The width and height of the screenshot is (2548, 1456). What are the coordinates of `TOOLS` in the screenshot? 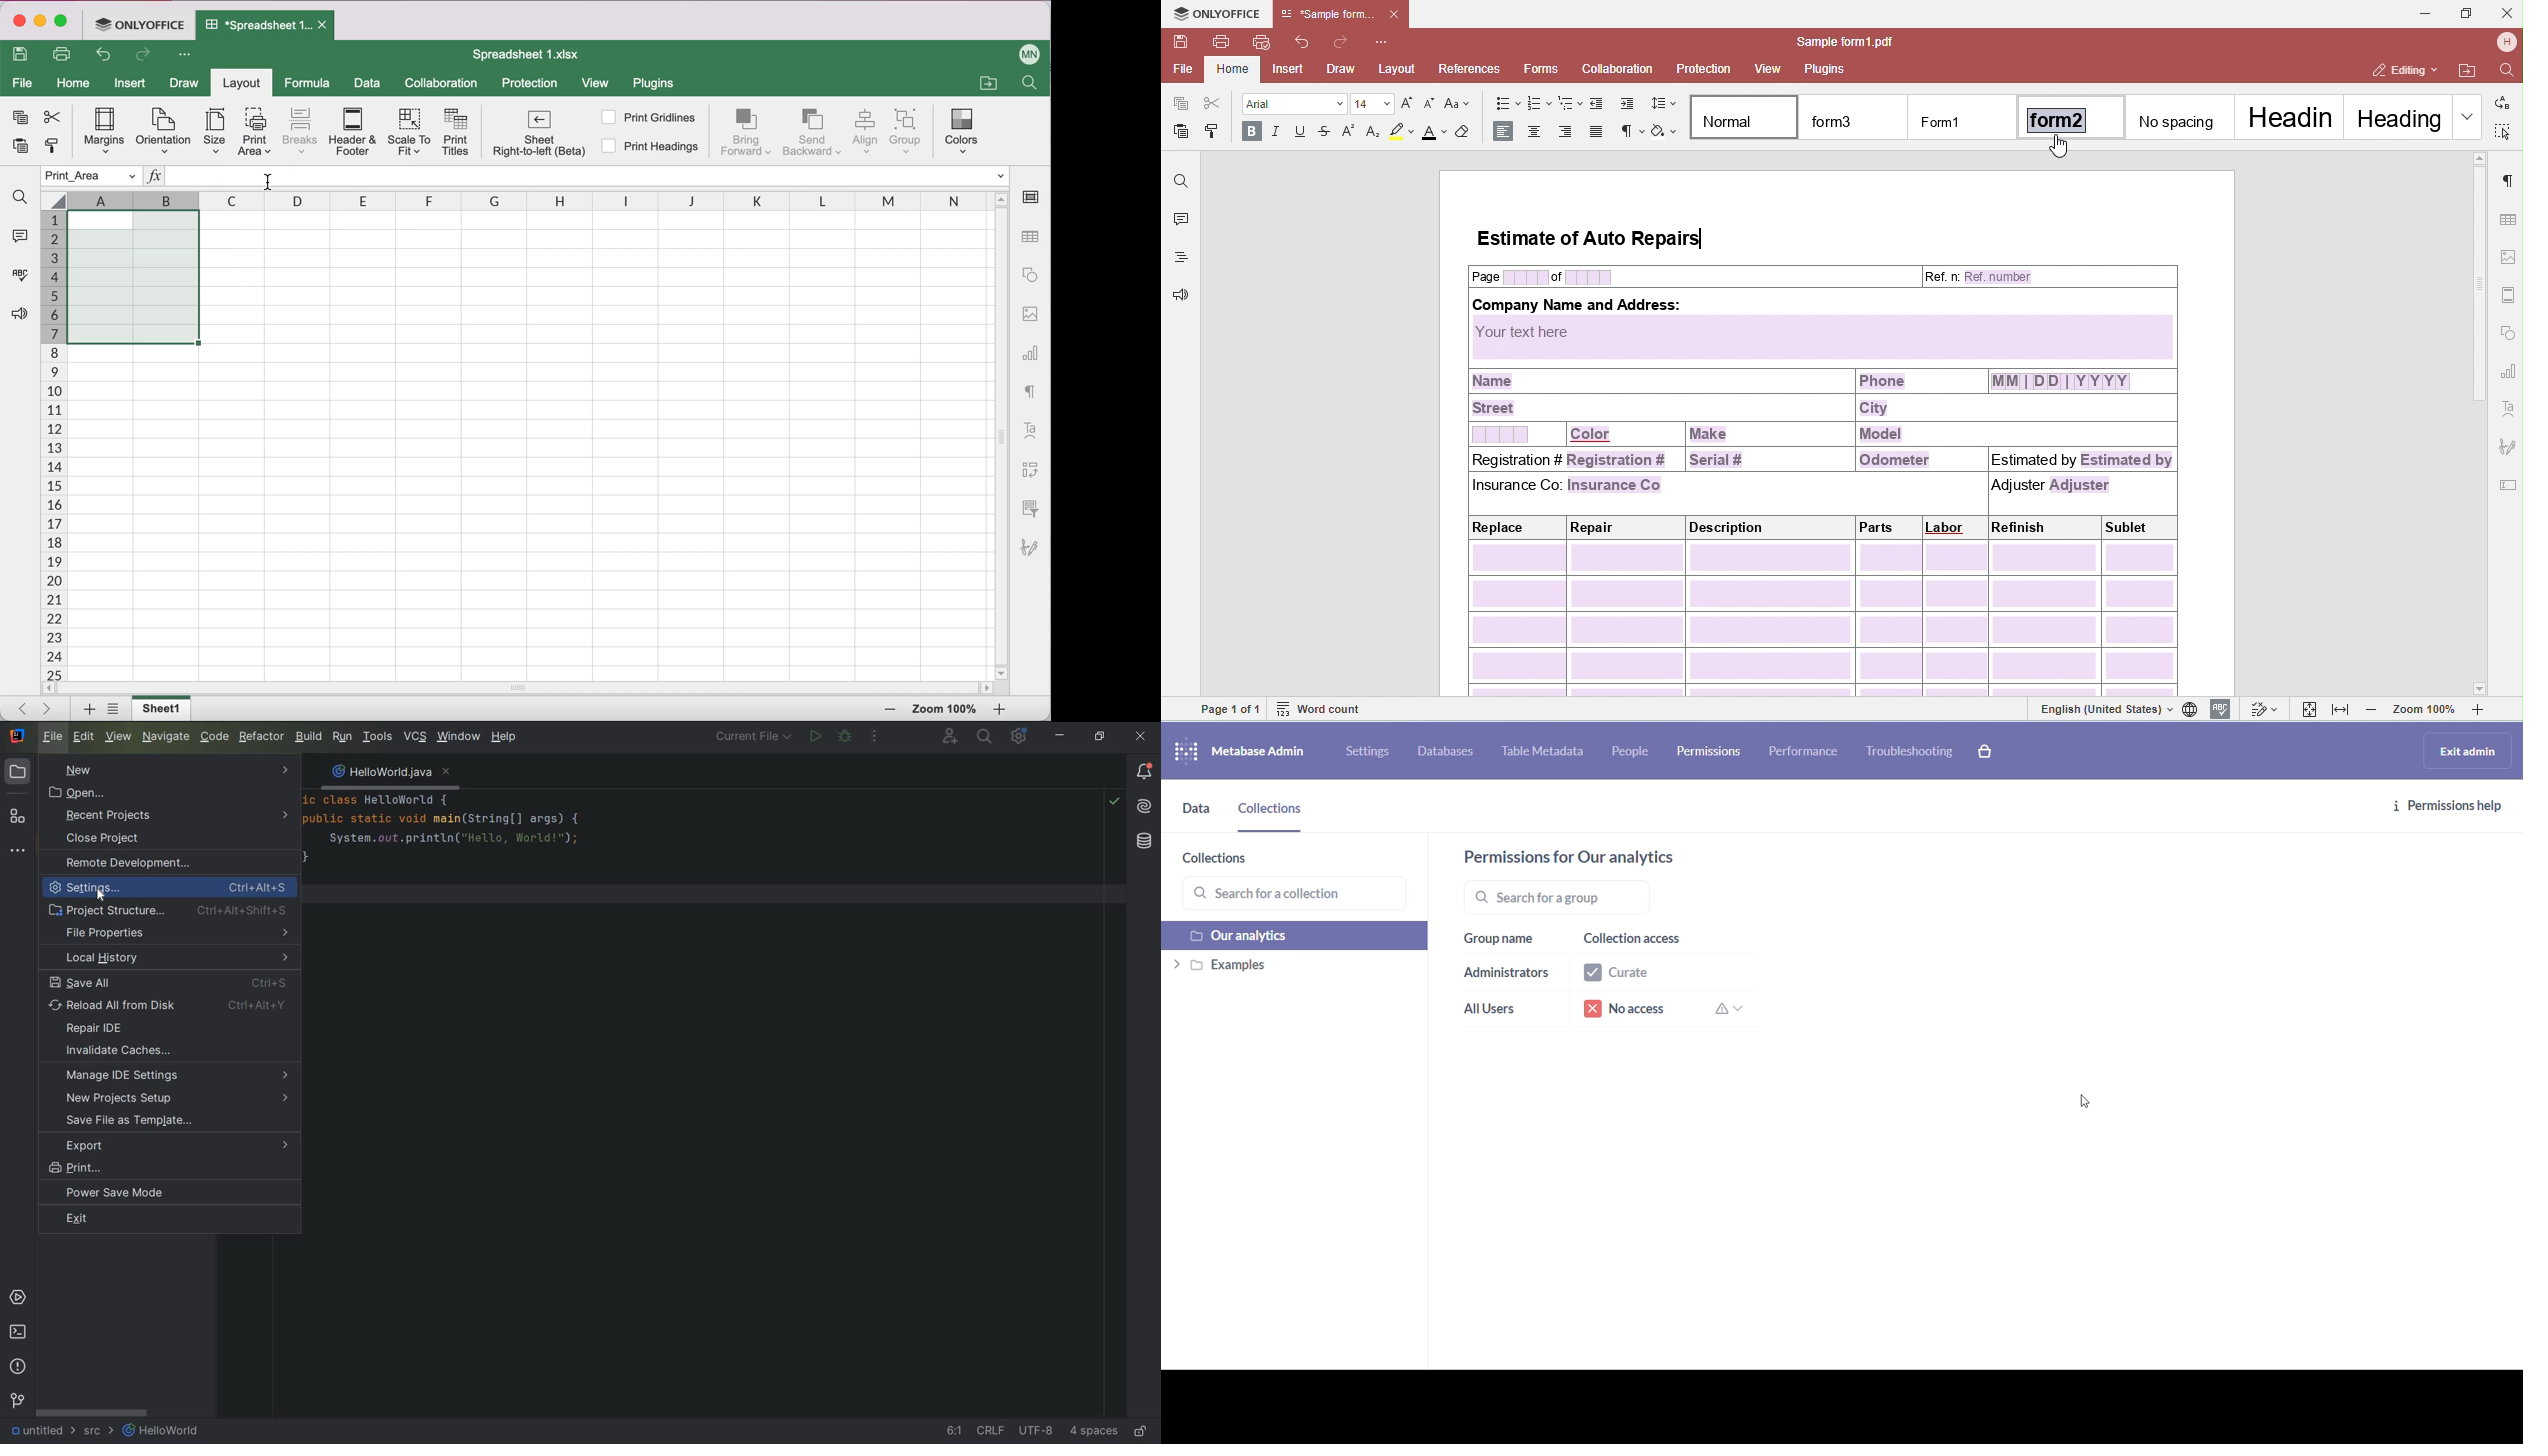 It's located at (378, 737).